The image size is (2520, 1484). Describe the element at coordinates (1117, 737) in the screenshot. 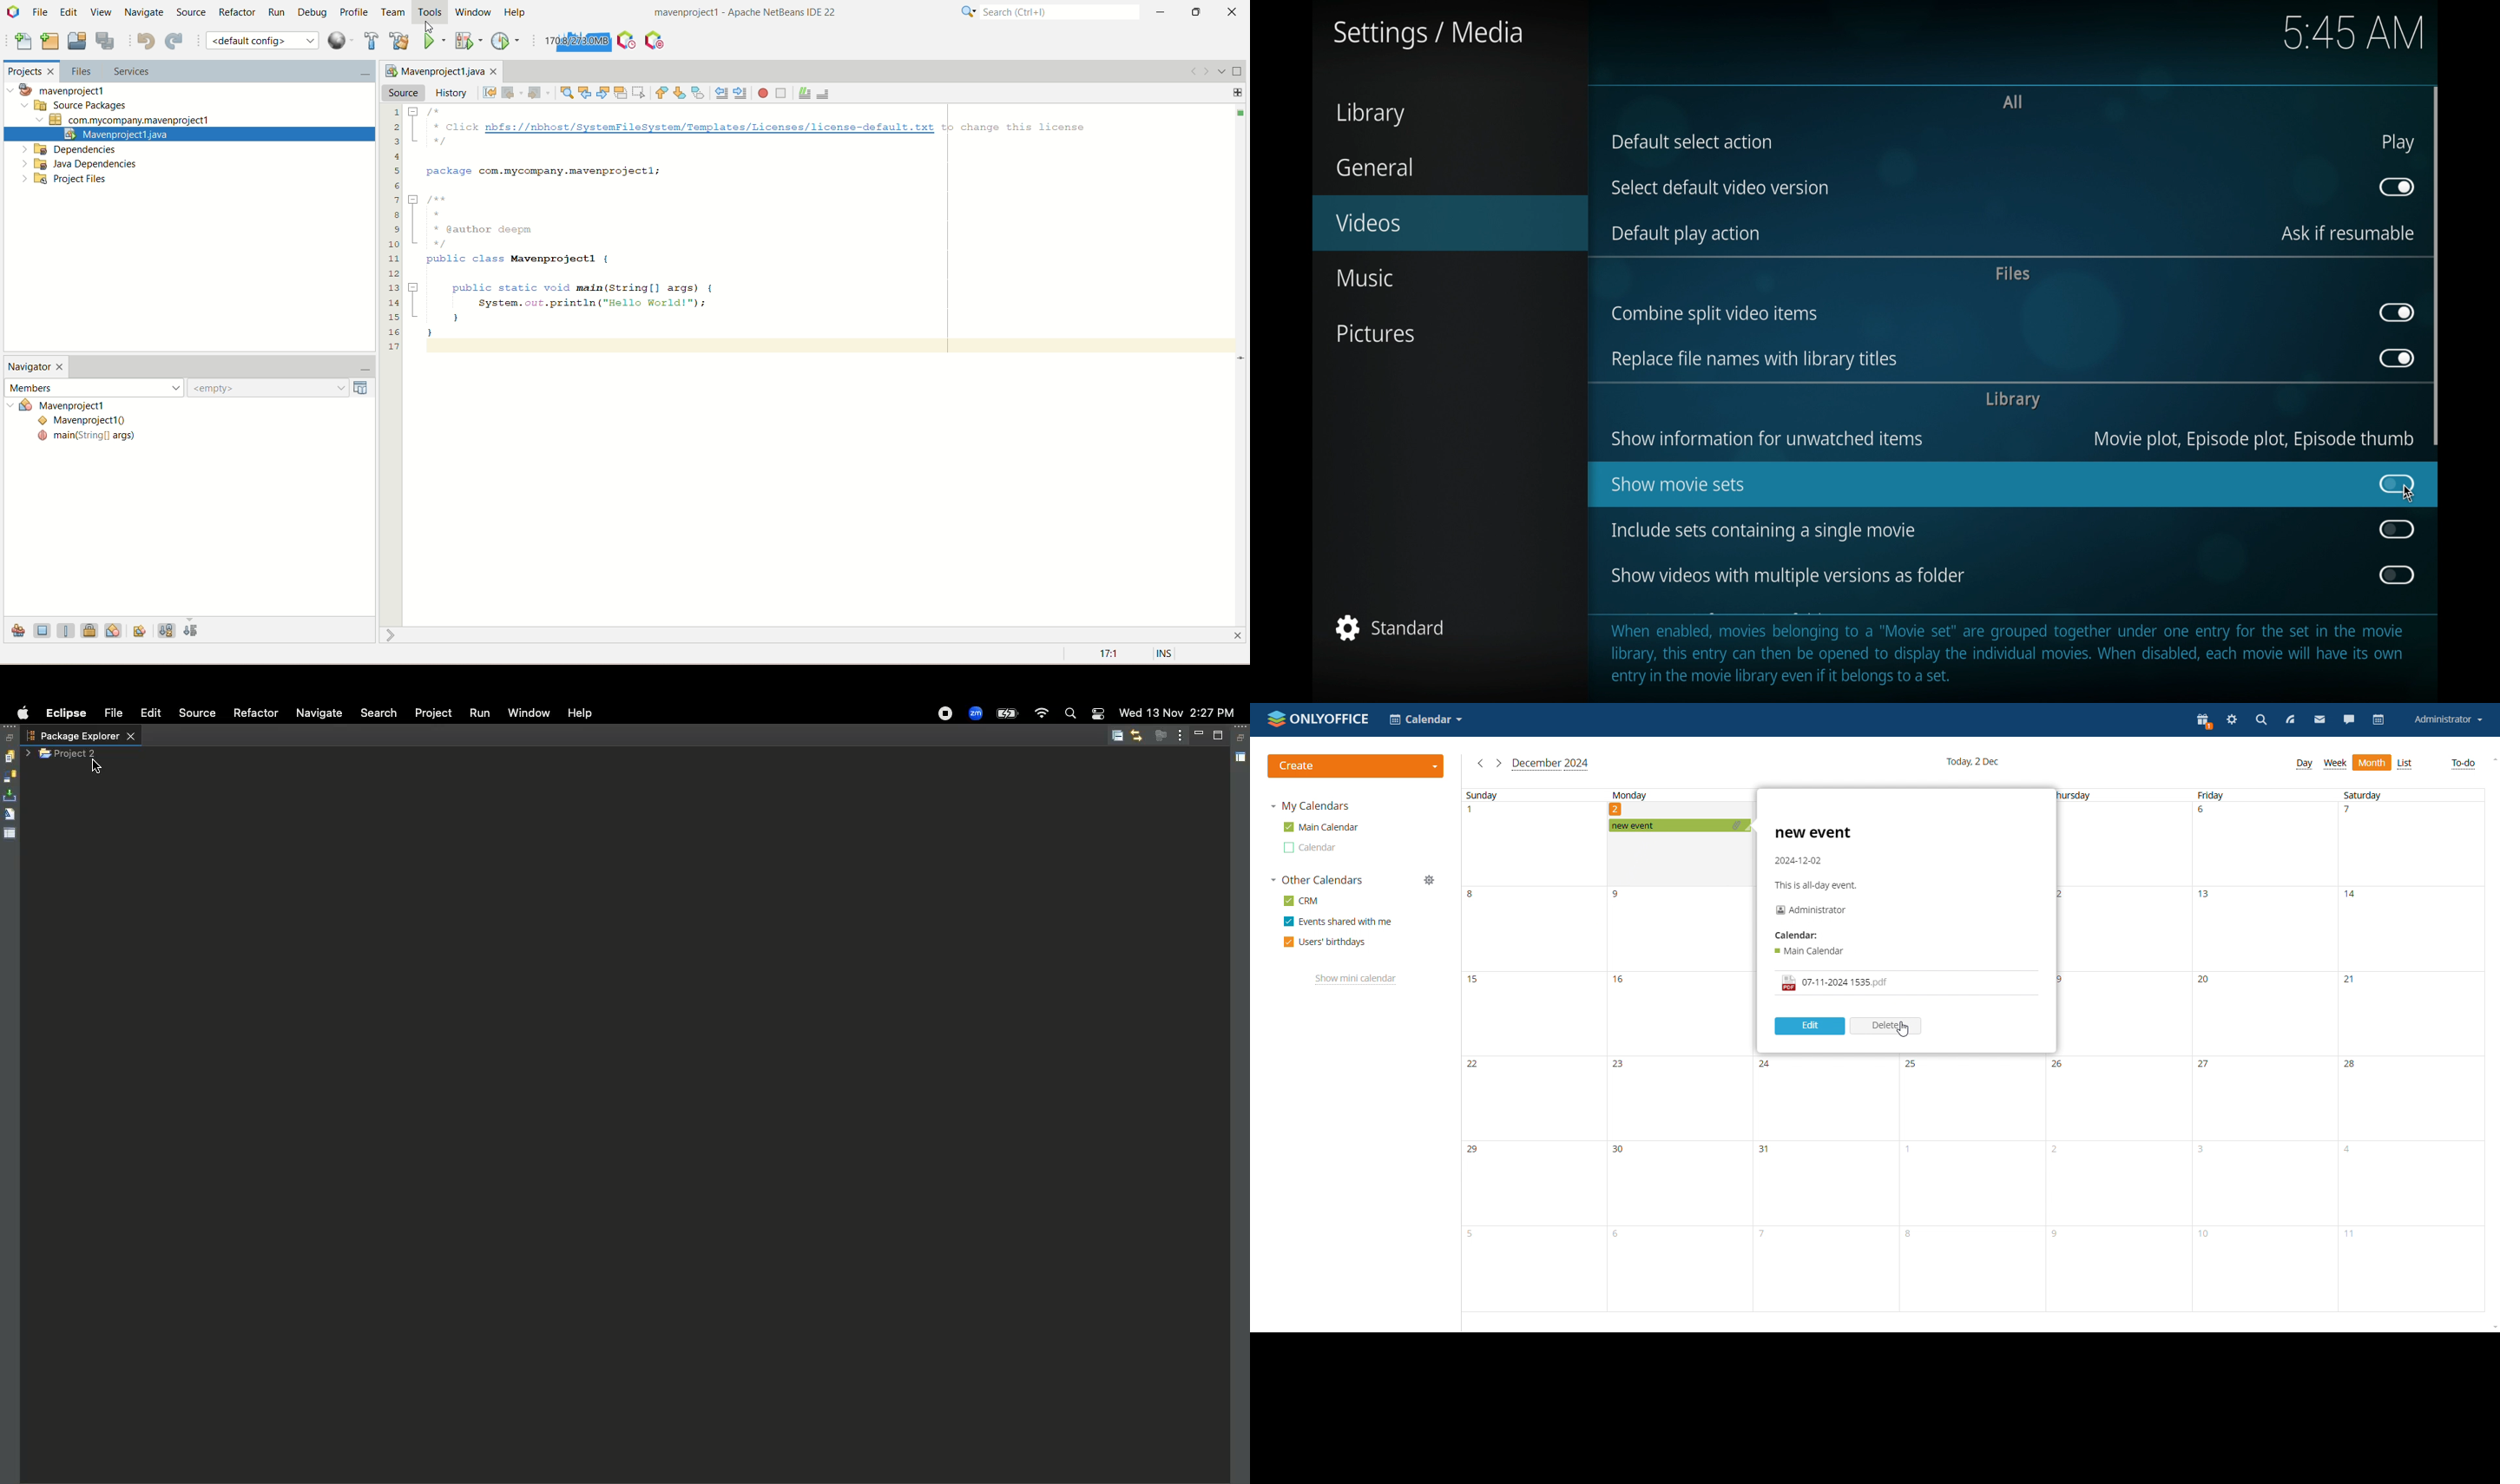

I see `Collapse all` at that location.